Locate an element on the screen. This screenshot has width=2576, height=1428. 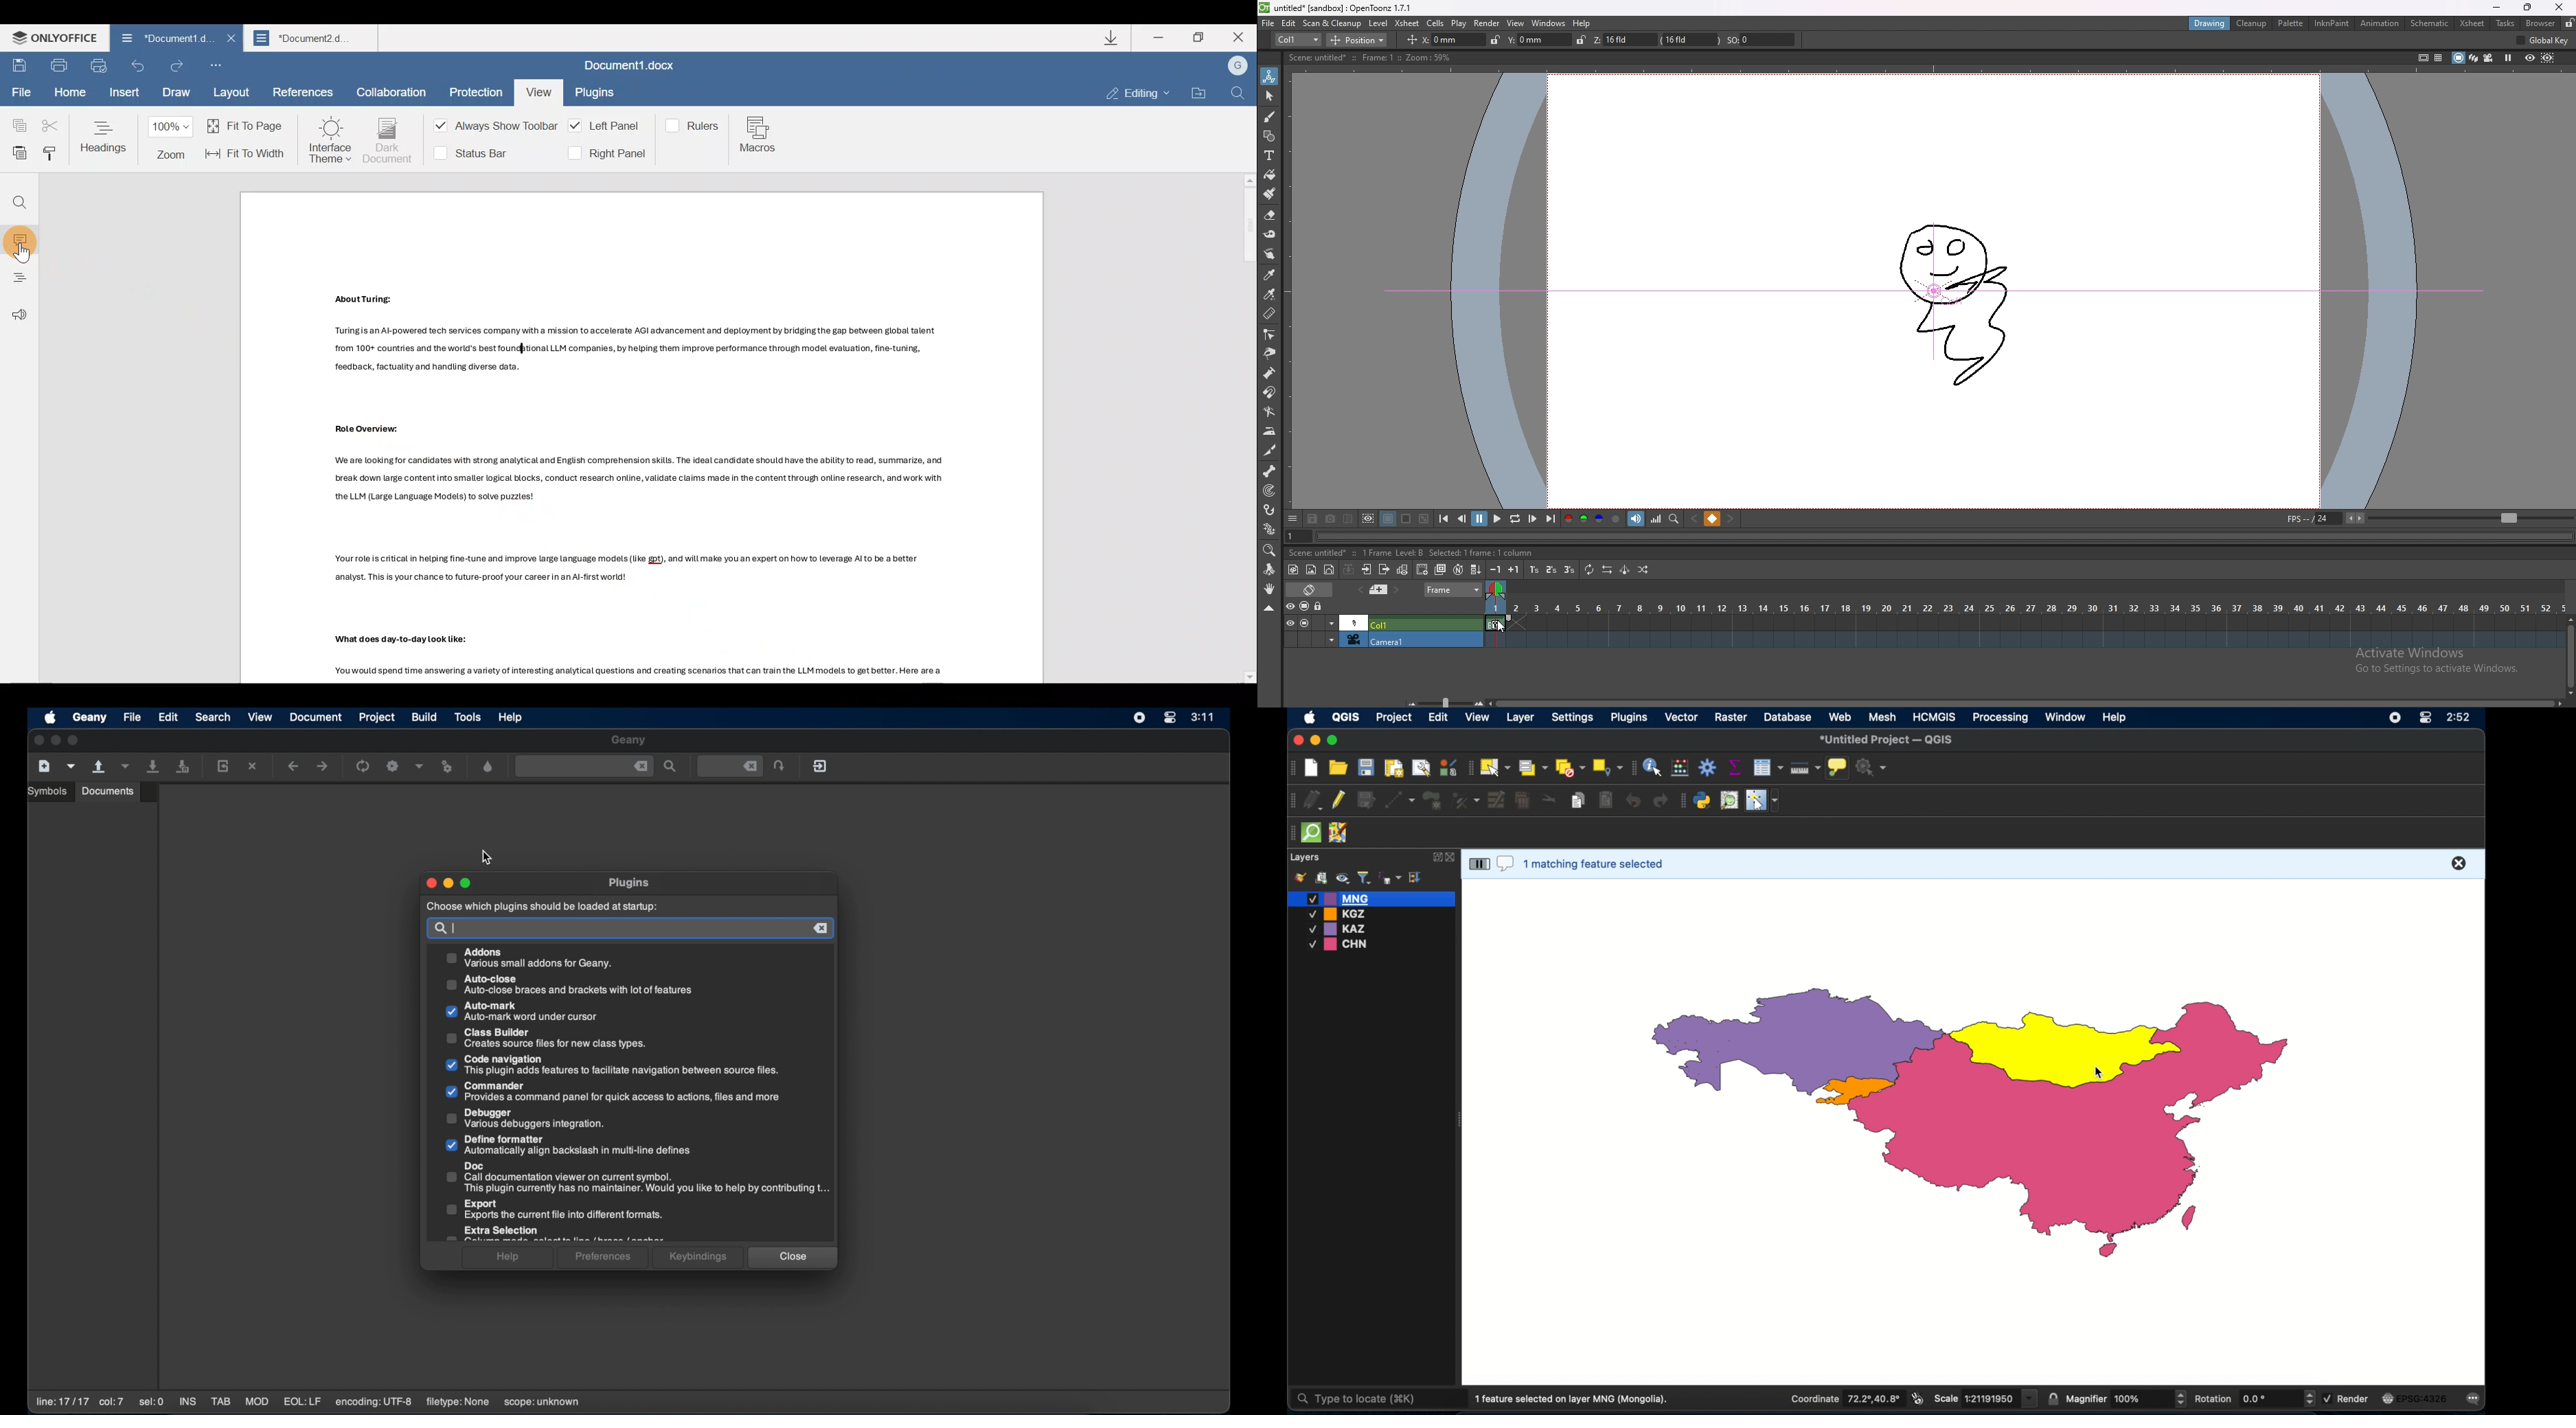
Fit to width is located at coordinates (247, 153).